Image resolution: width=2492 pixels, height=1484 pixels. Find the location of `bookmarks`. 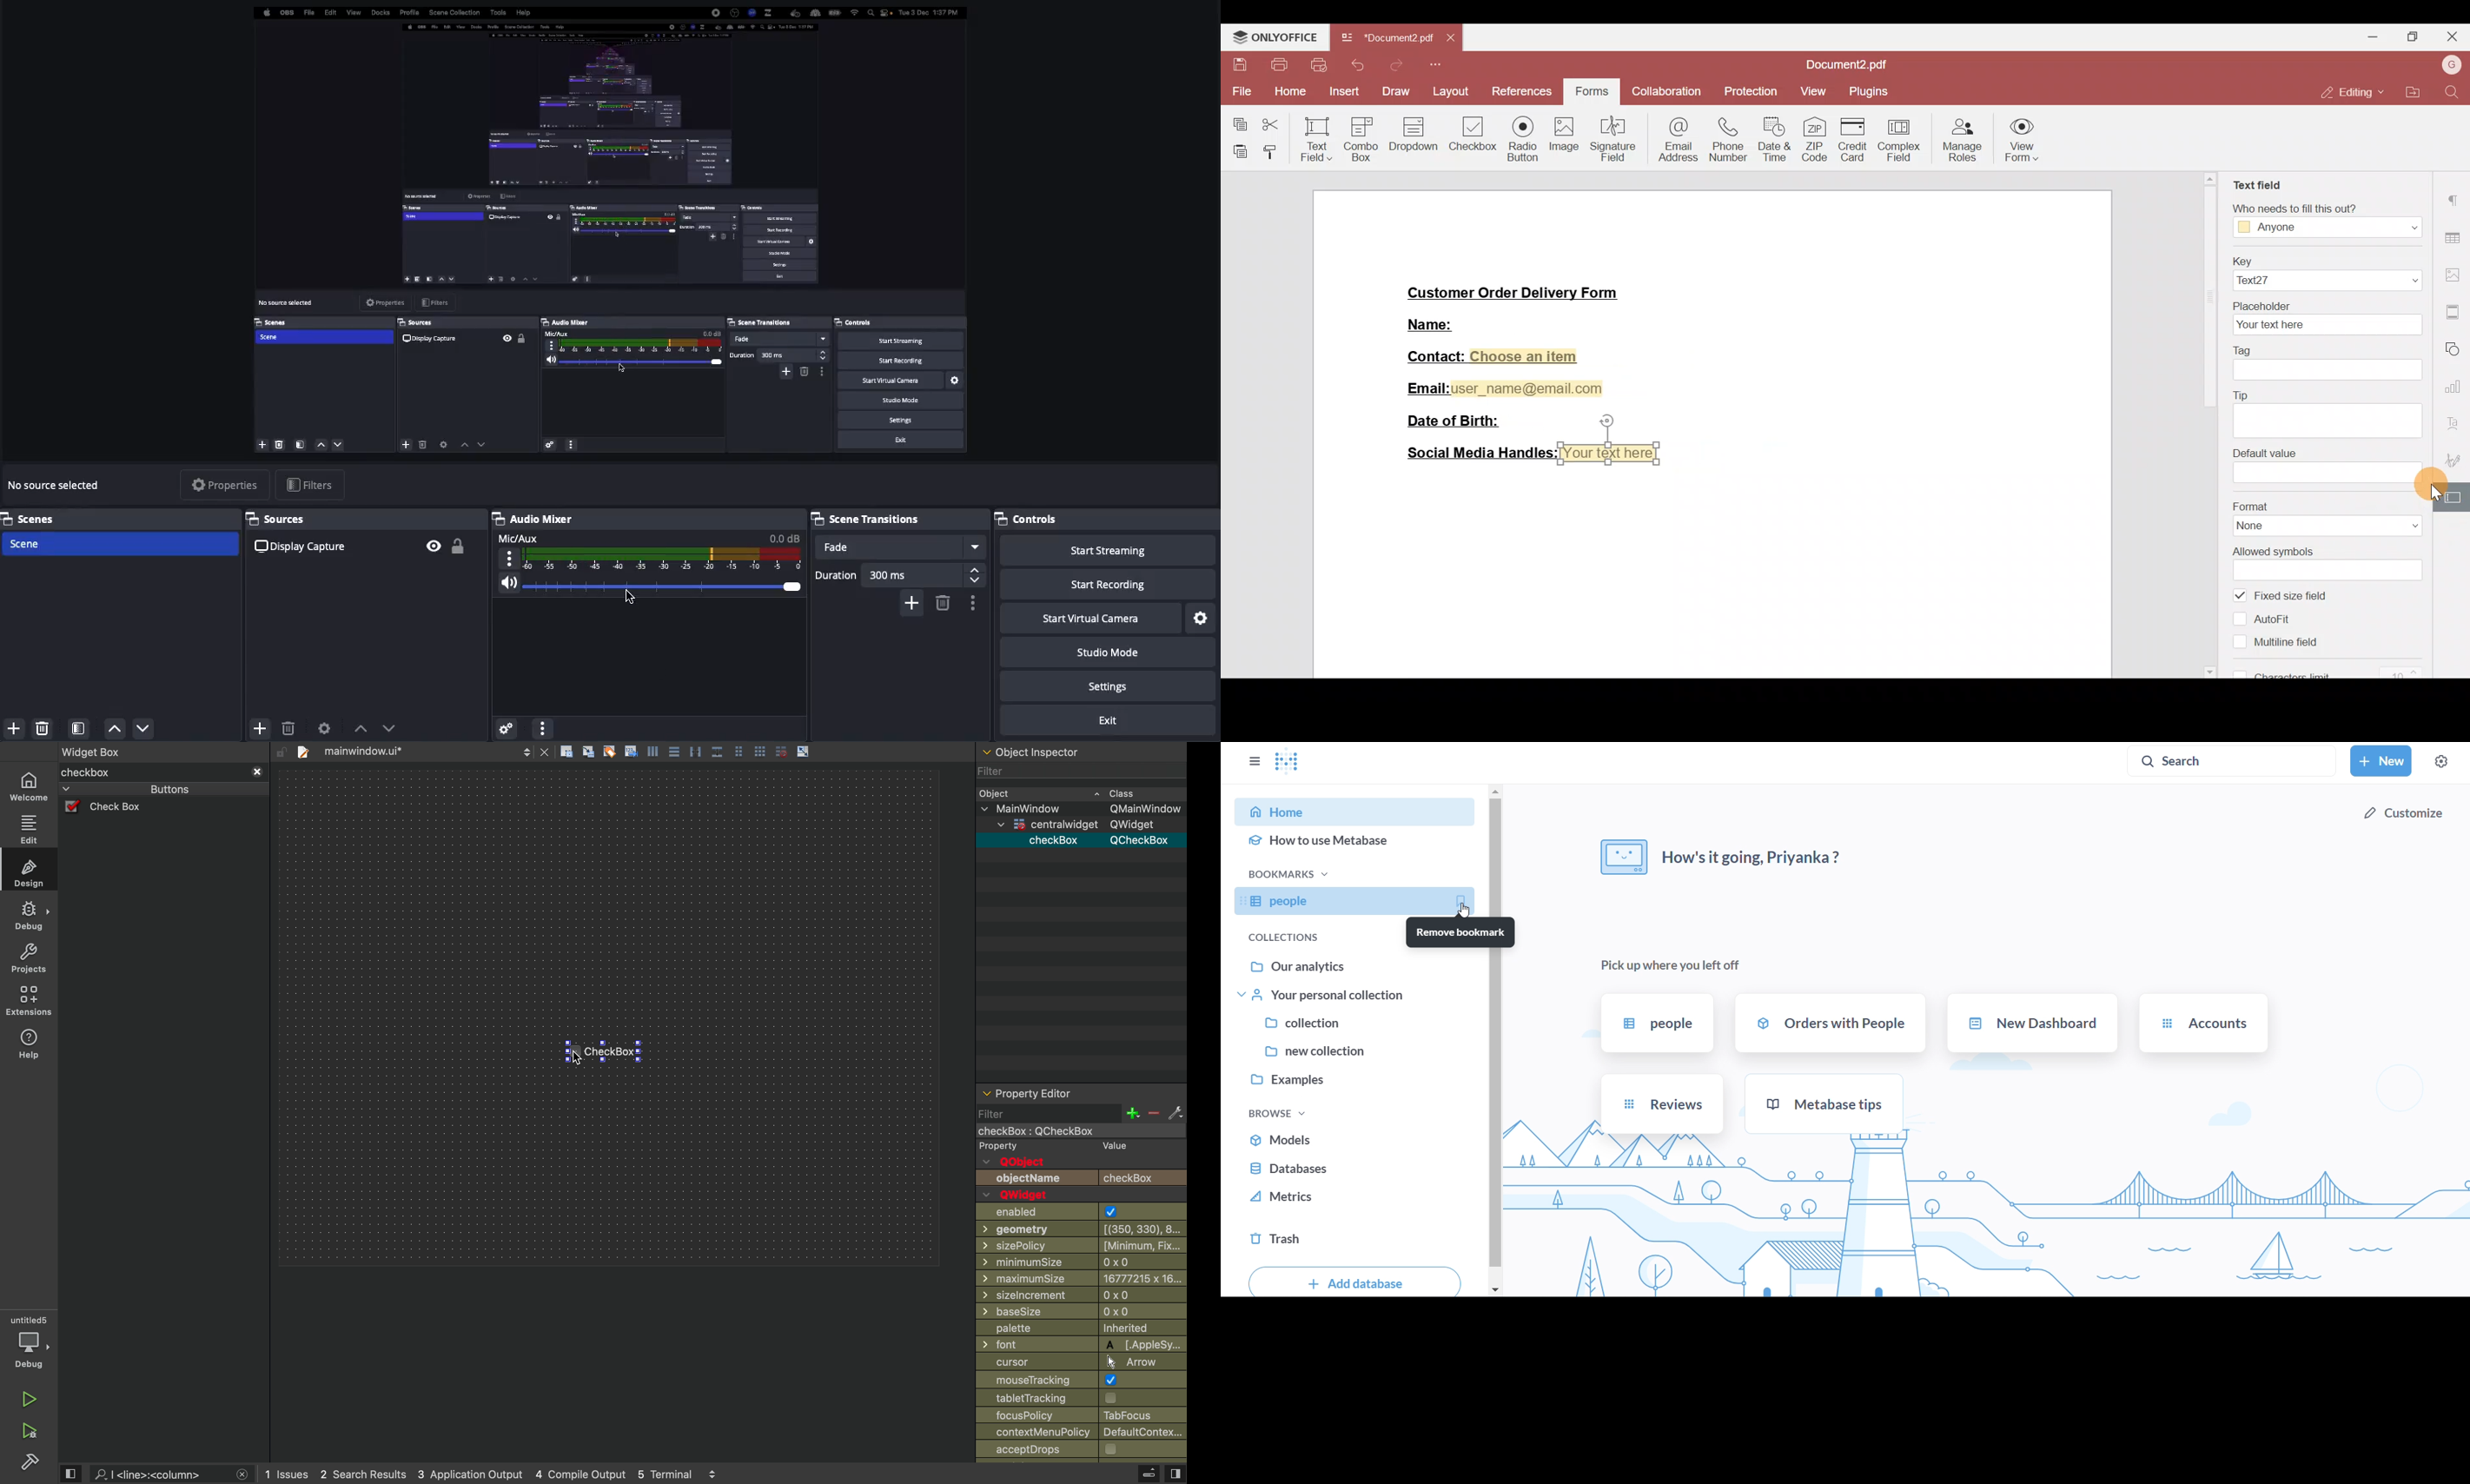

bookmarks is located at coordinates (1288, 876).